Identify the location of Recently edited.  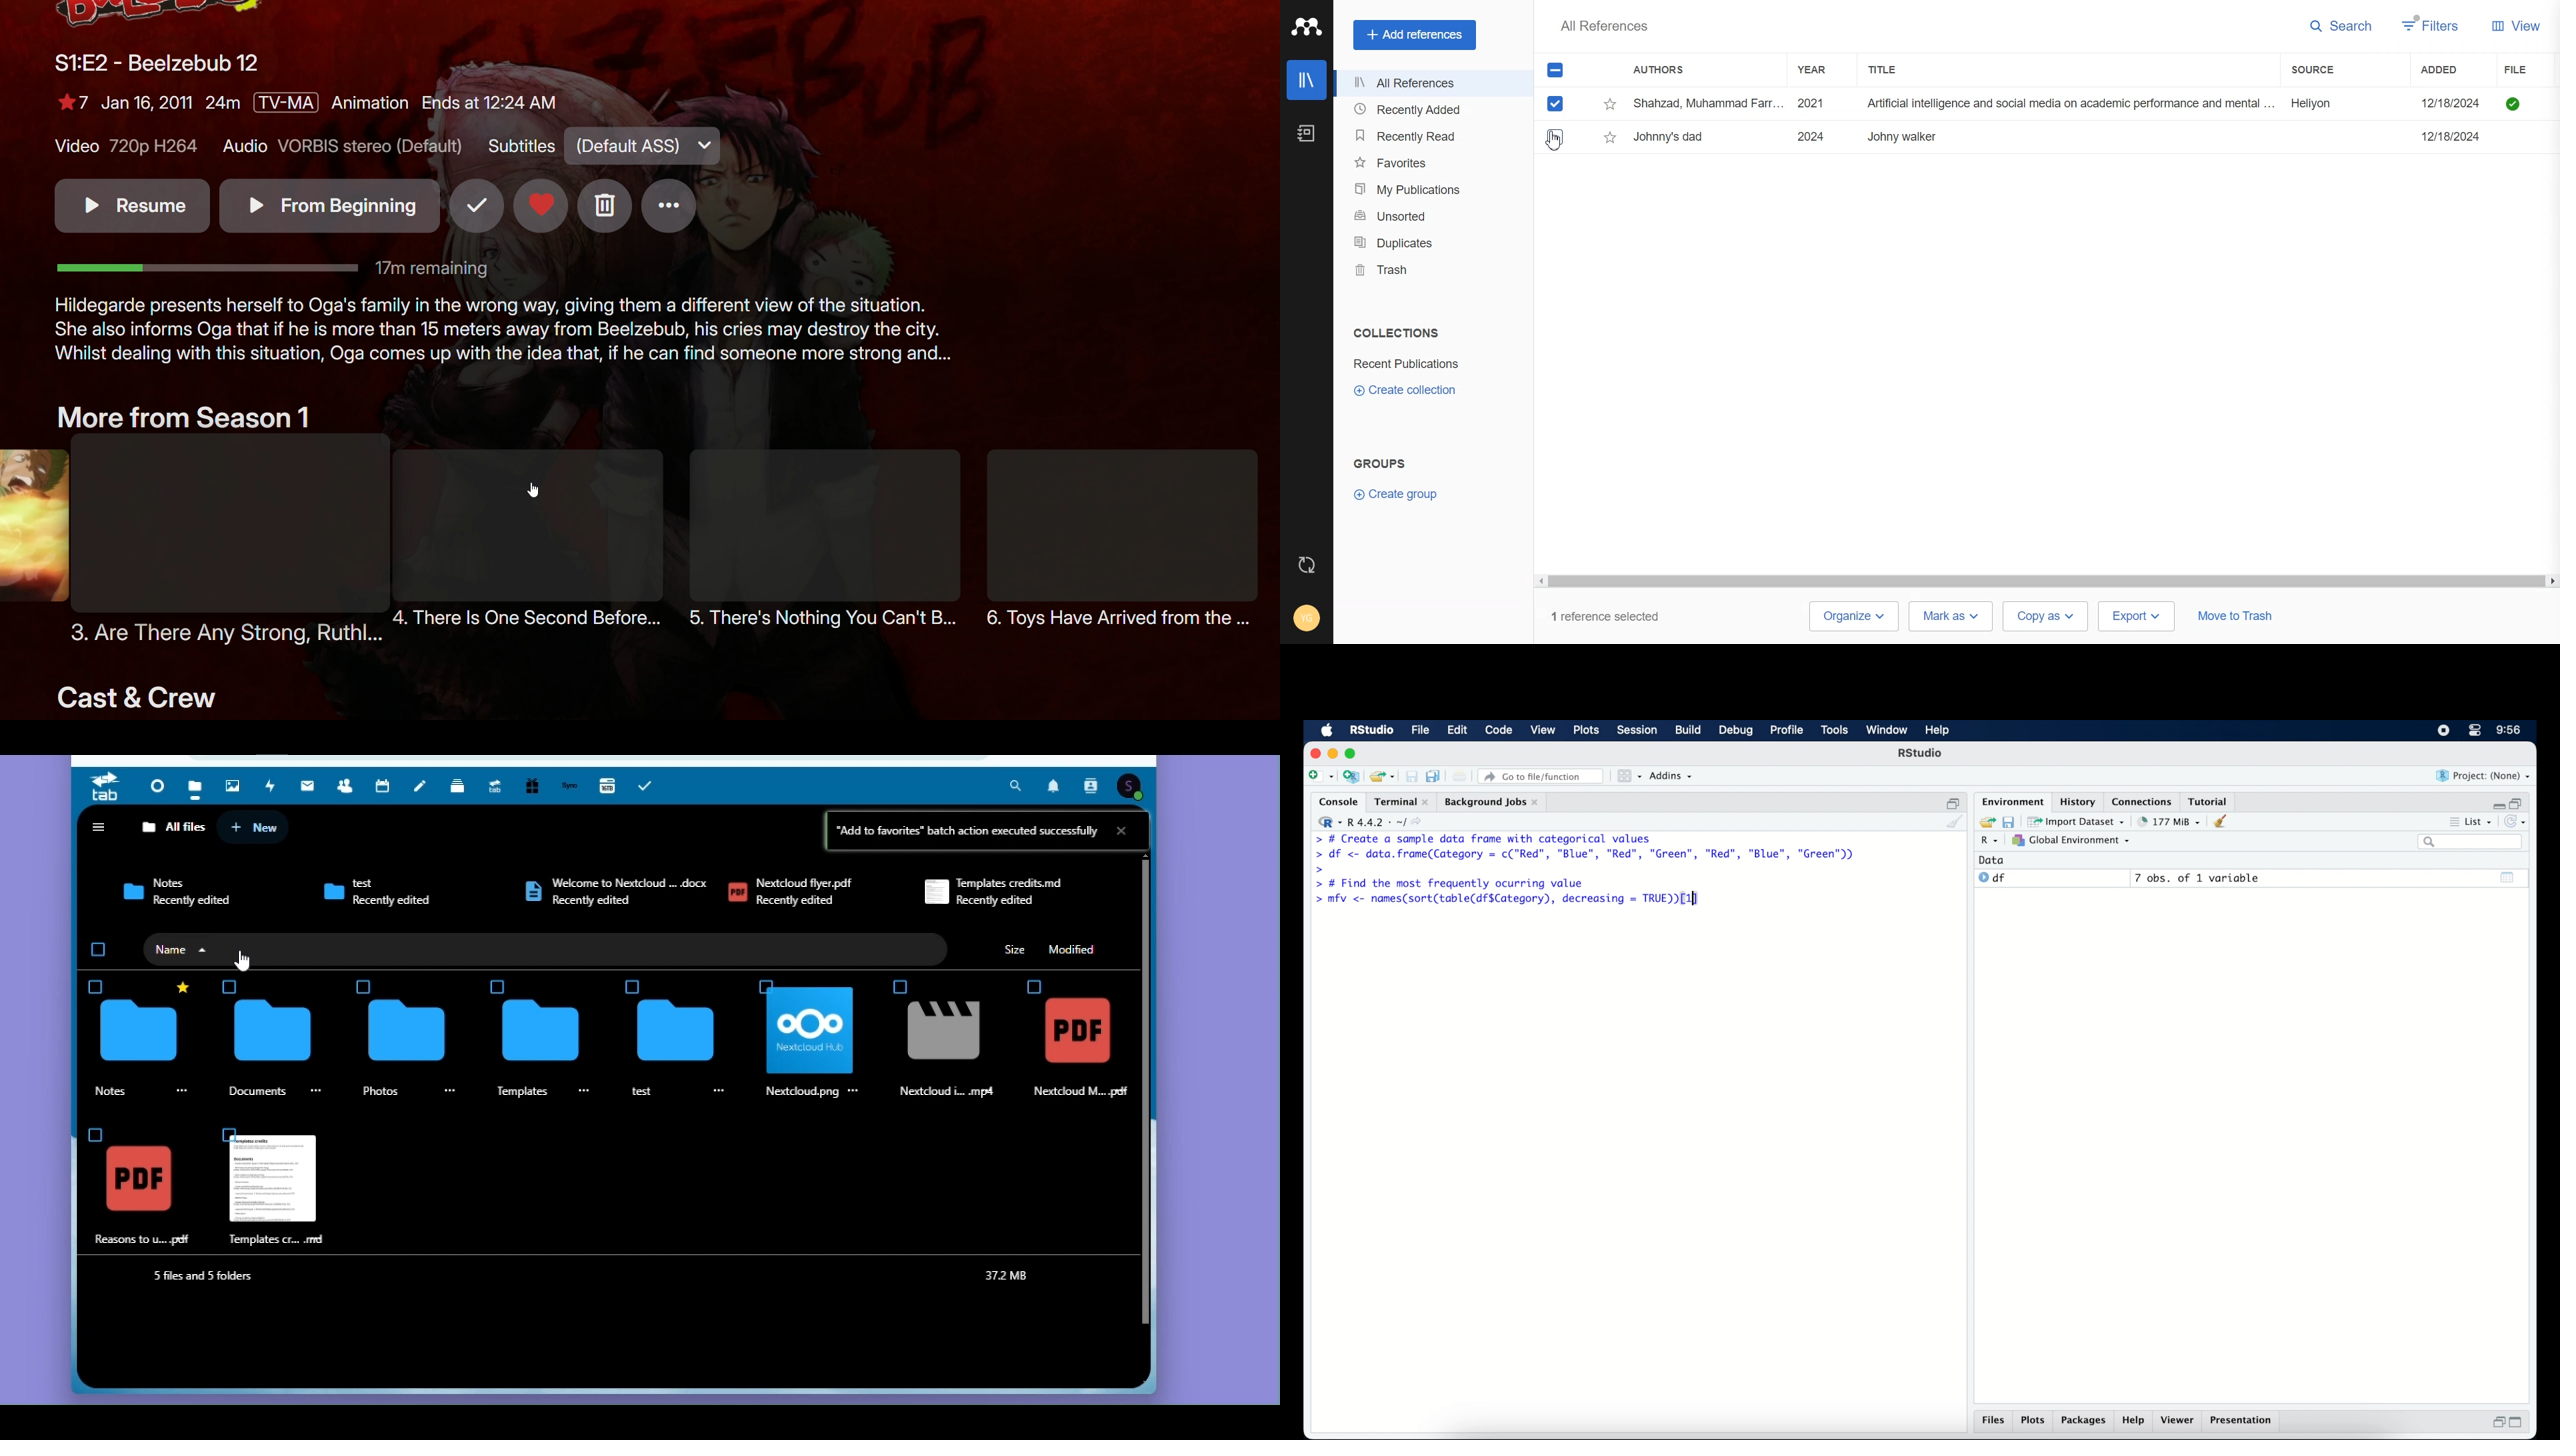
(994, 900).